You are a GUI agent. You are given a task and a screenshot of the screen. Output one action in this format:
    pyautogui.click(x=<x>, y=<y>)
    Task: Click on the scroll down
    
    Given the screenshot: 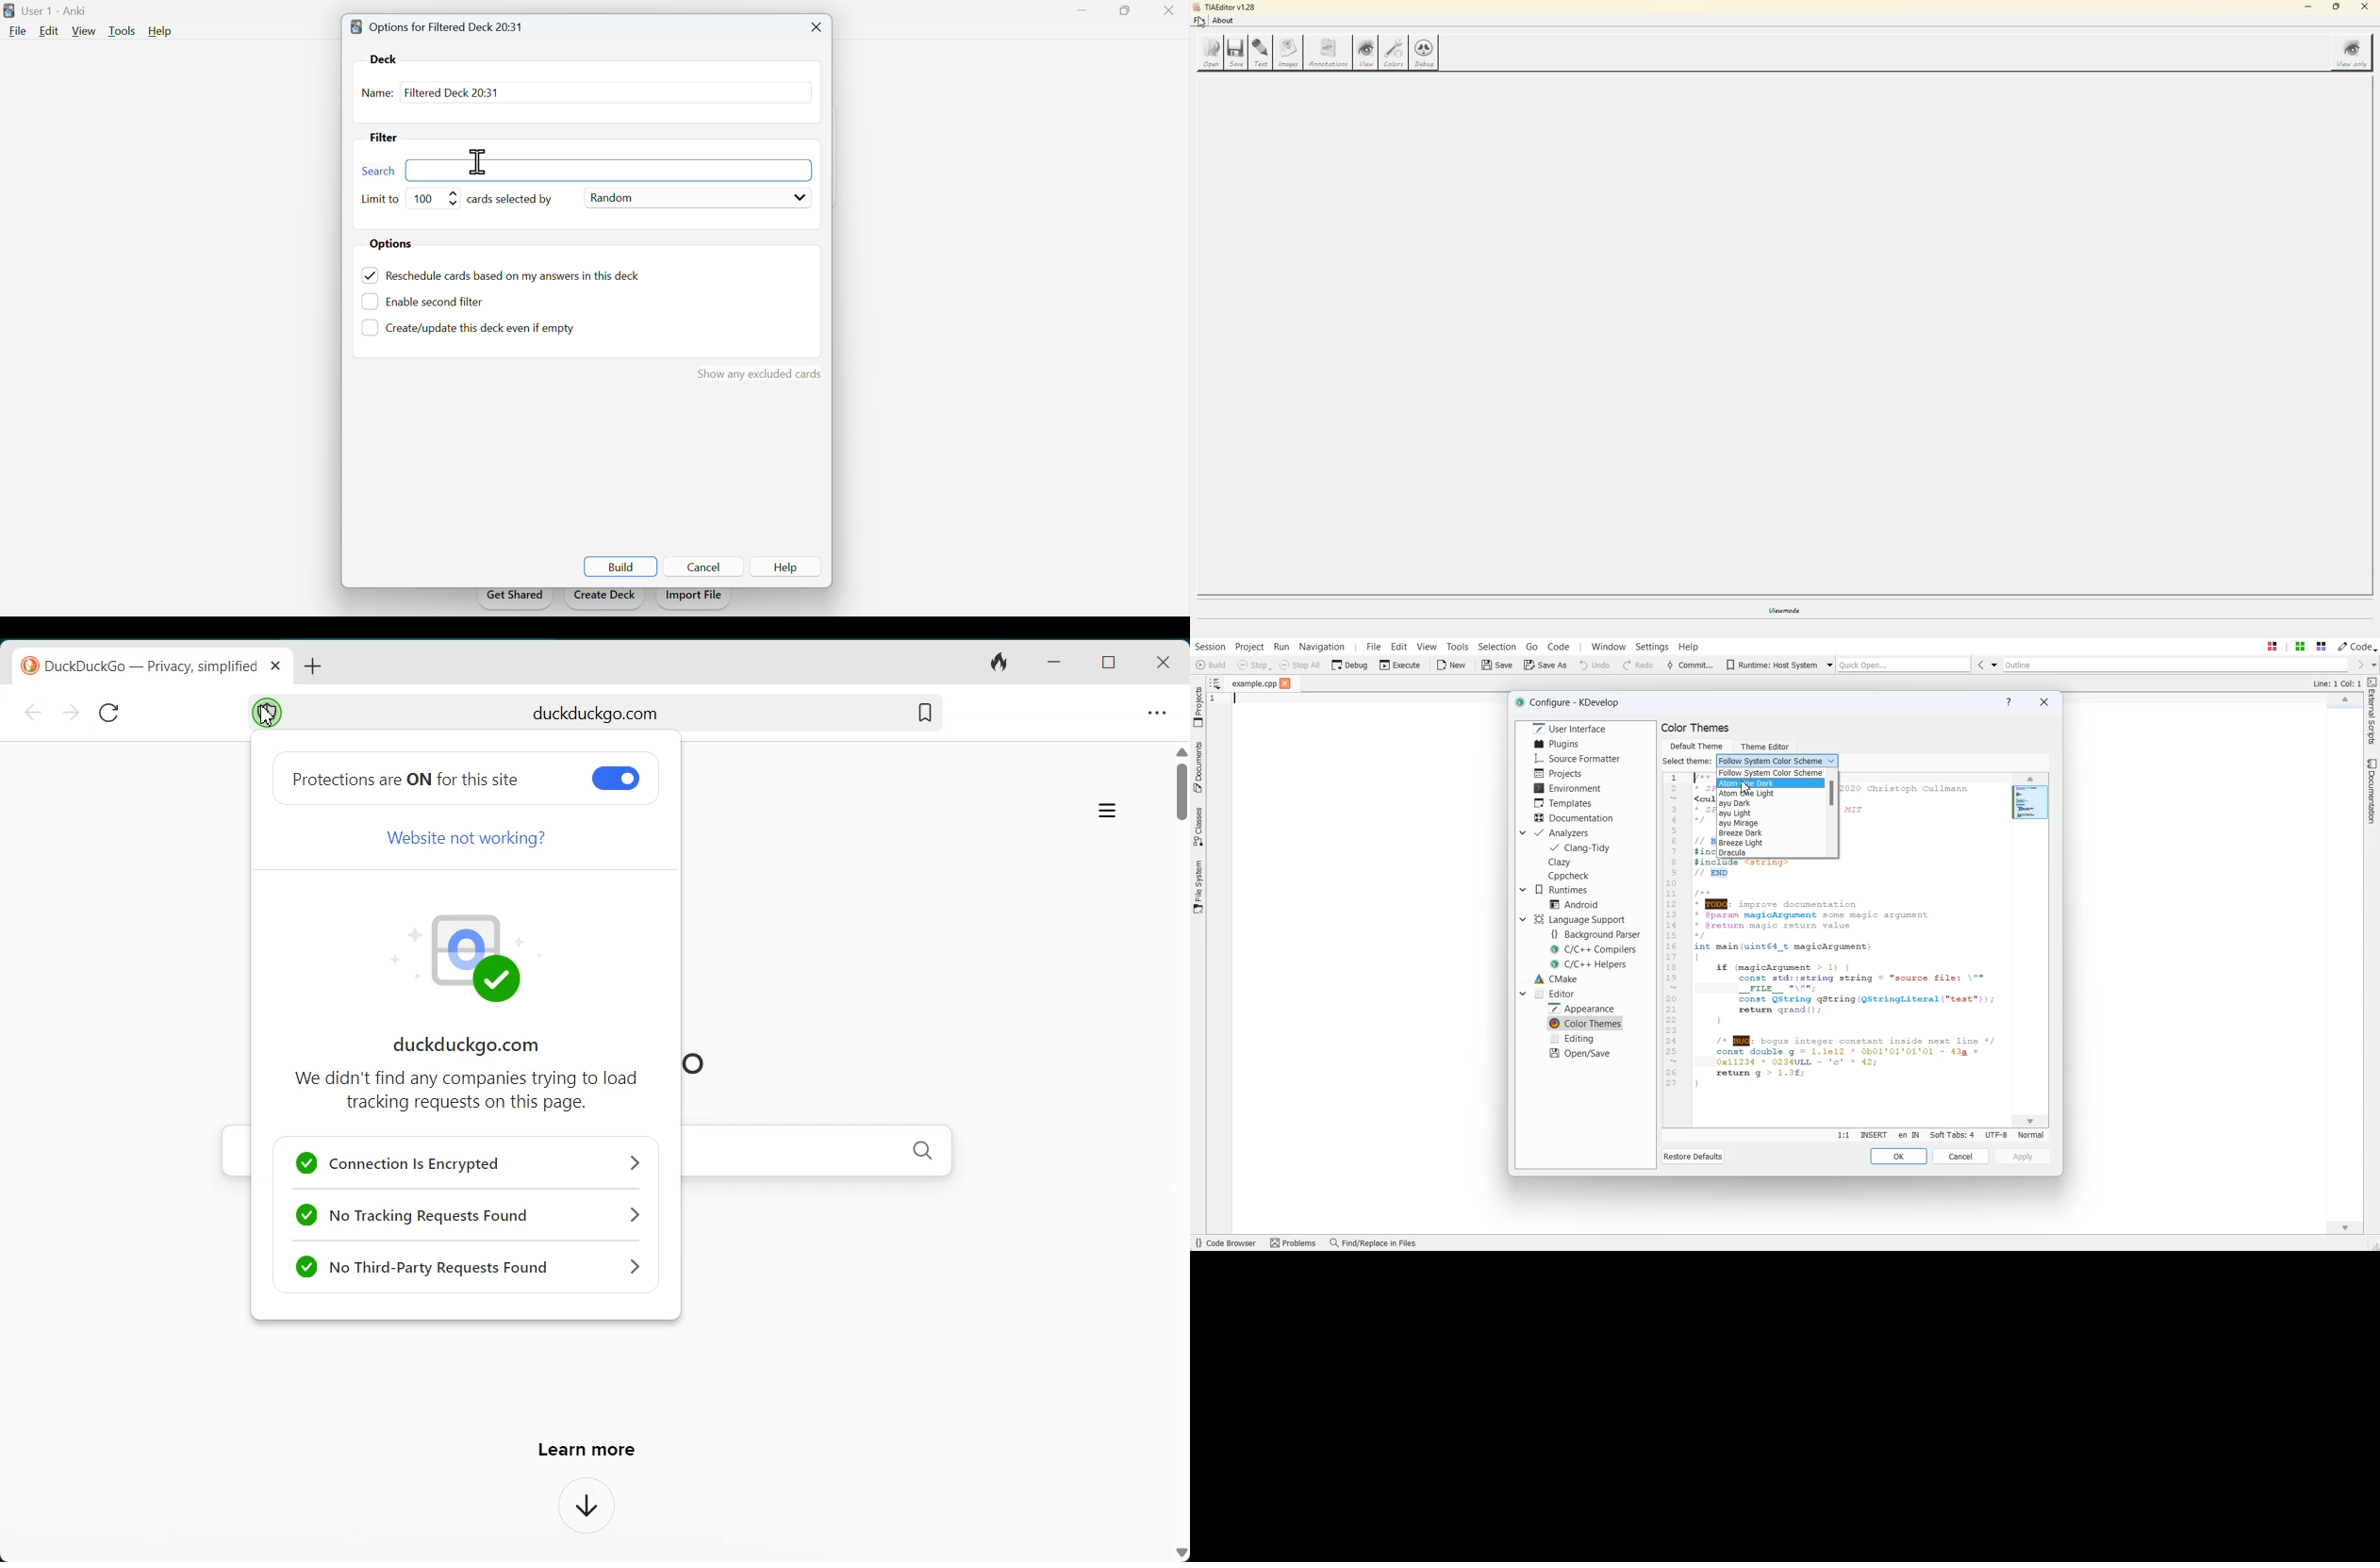 What is the action you would take?
    pyautogui.click(x=1181, y=1554)
    